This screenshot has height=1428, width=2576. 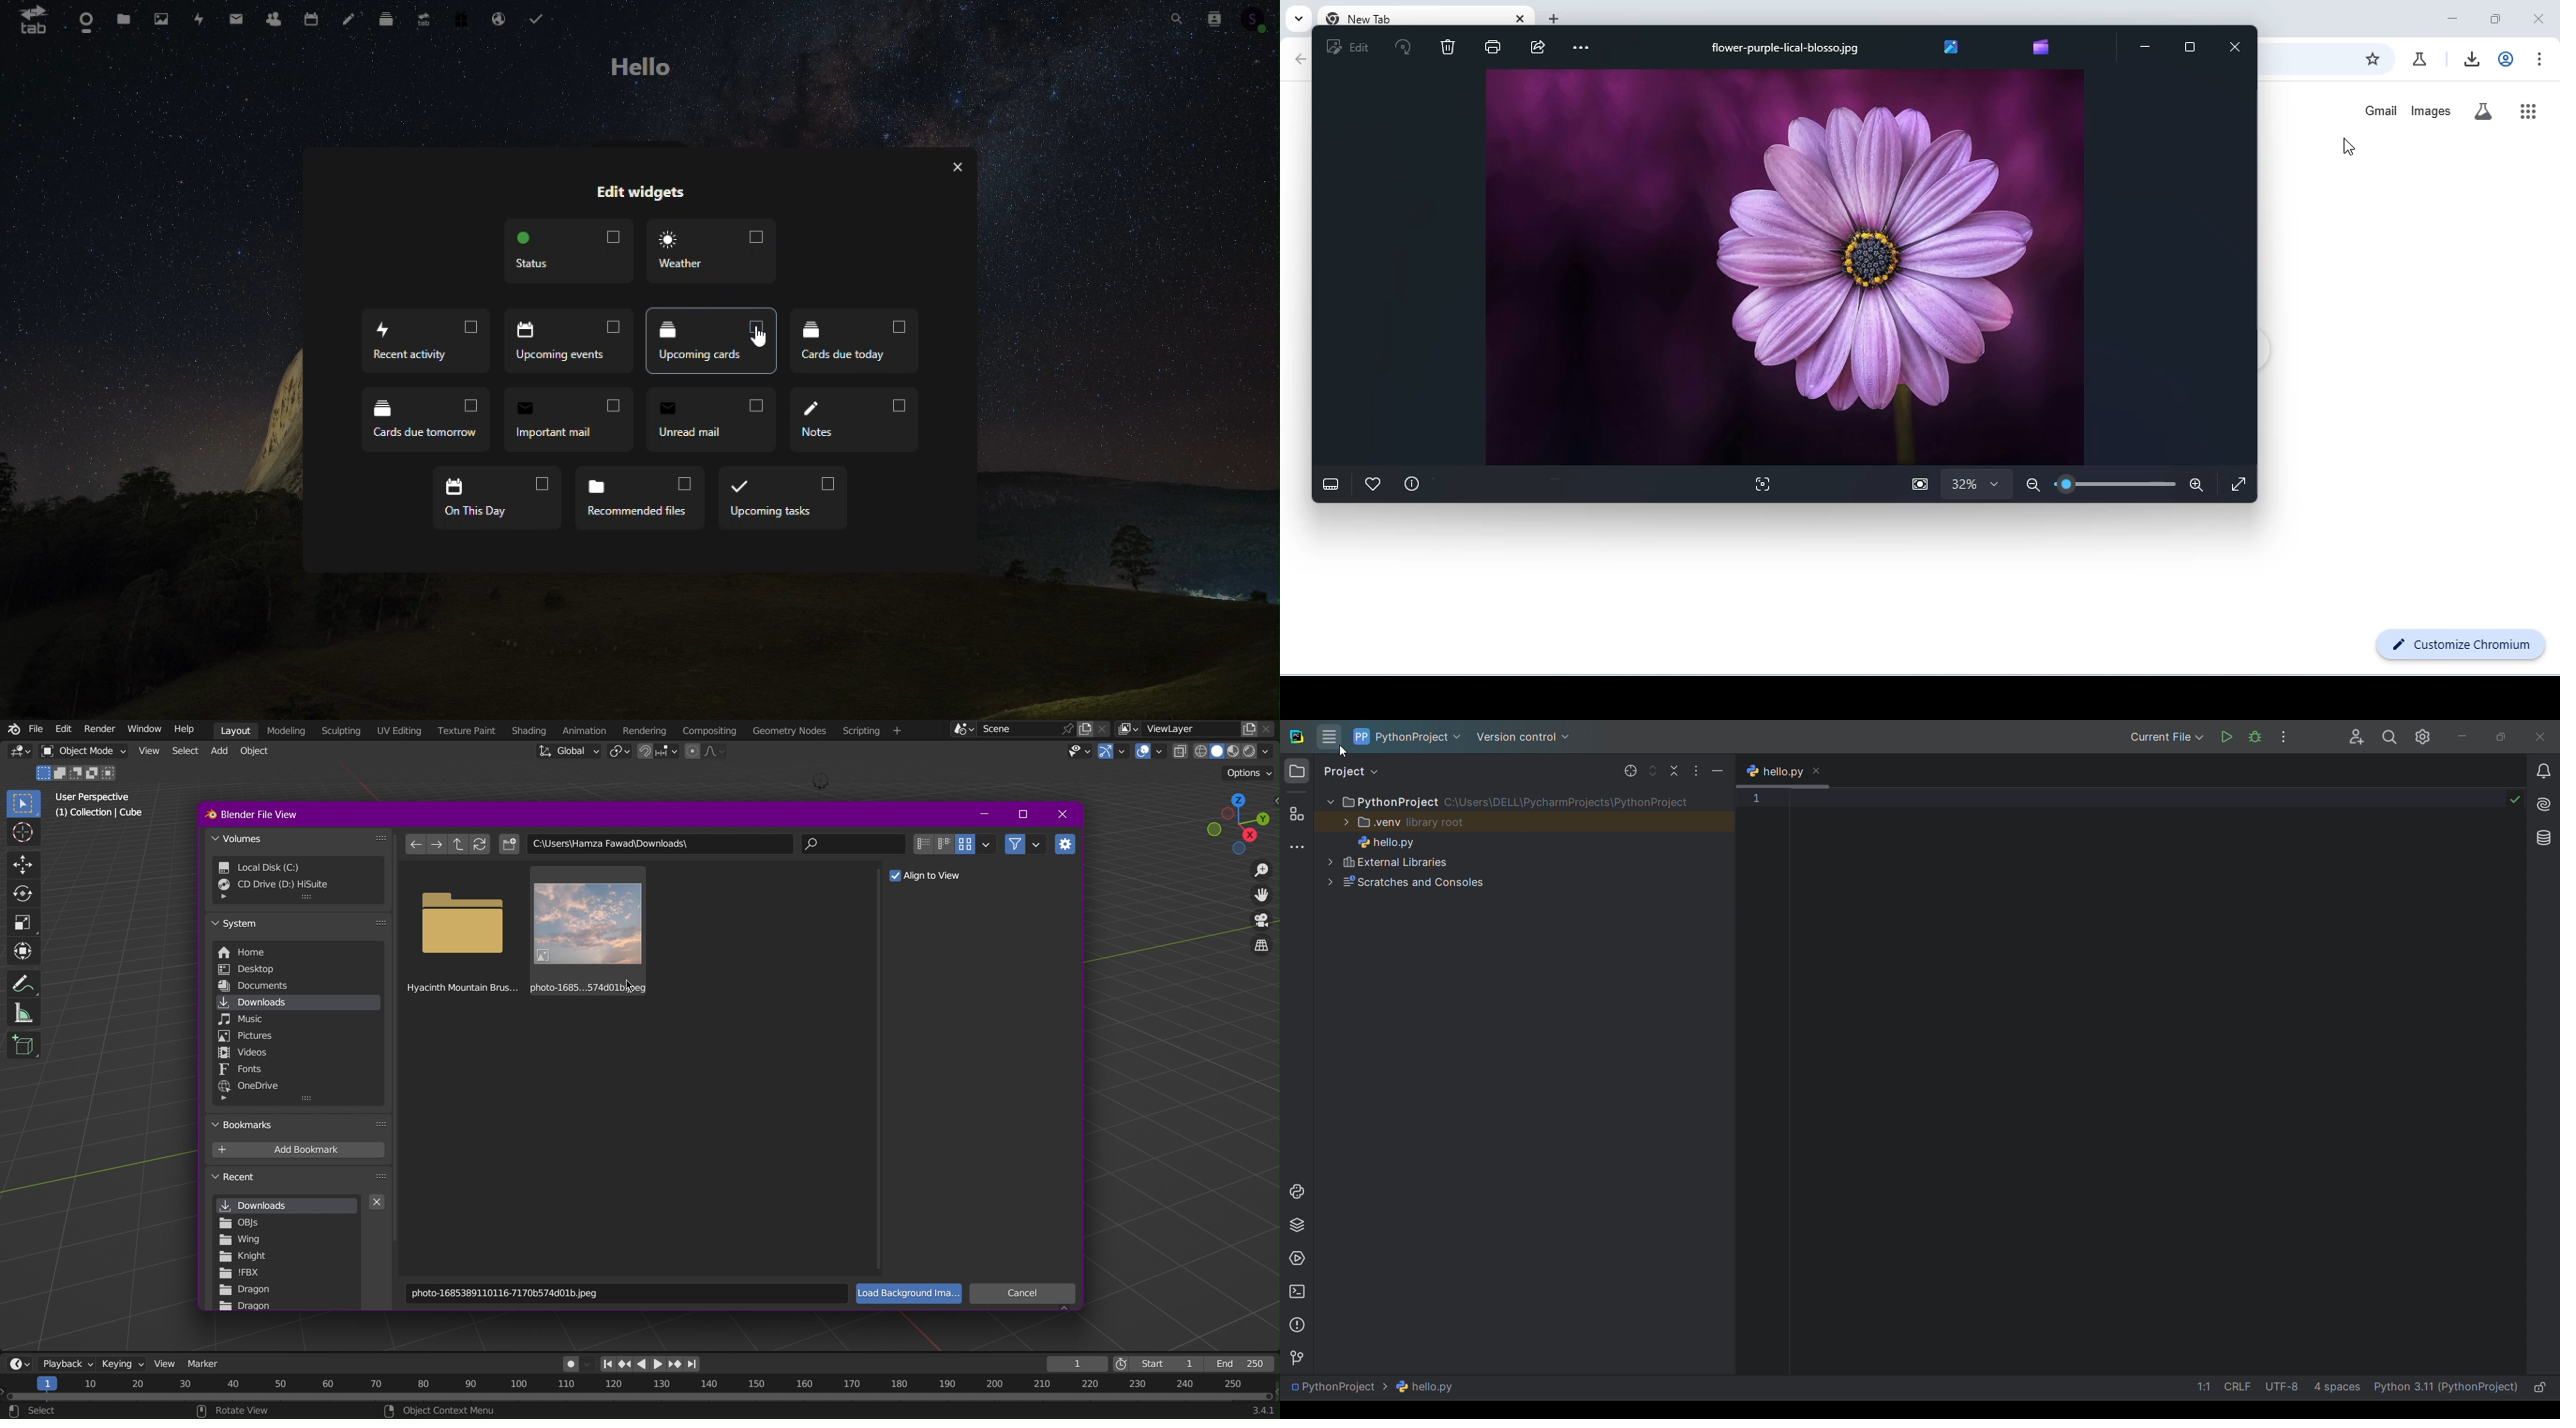 What do you see at coordinates (1332, 484) in the screenshot?
I see `show filmstrip` at bounding box center [1332, 484].